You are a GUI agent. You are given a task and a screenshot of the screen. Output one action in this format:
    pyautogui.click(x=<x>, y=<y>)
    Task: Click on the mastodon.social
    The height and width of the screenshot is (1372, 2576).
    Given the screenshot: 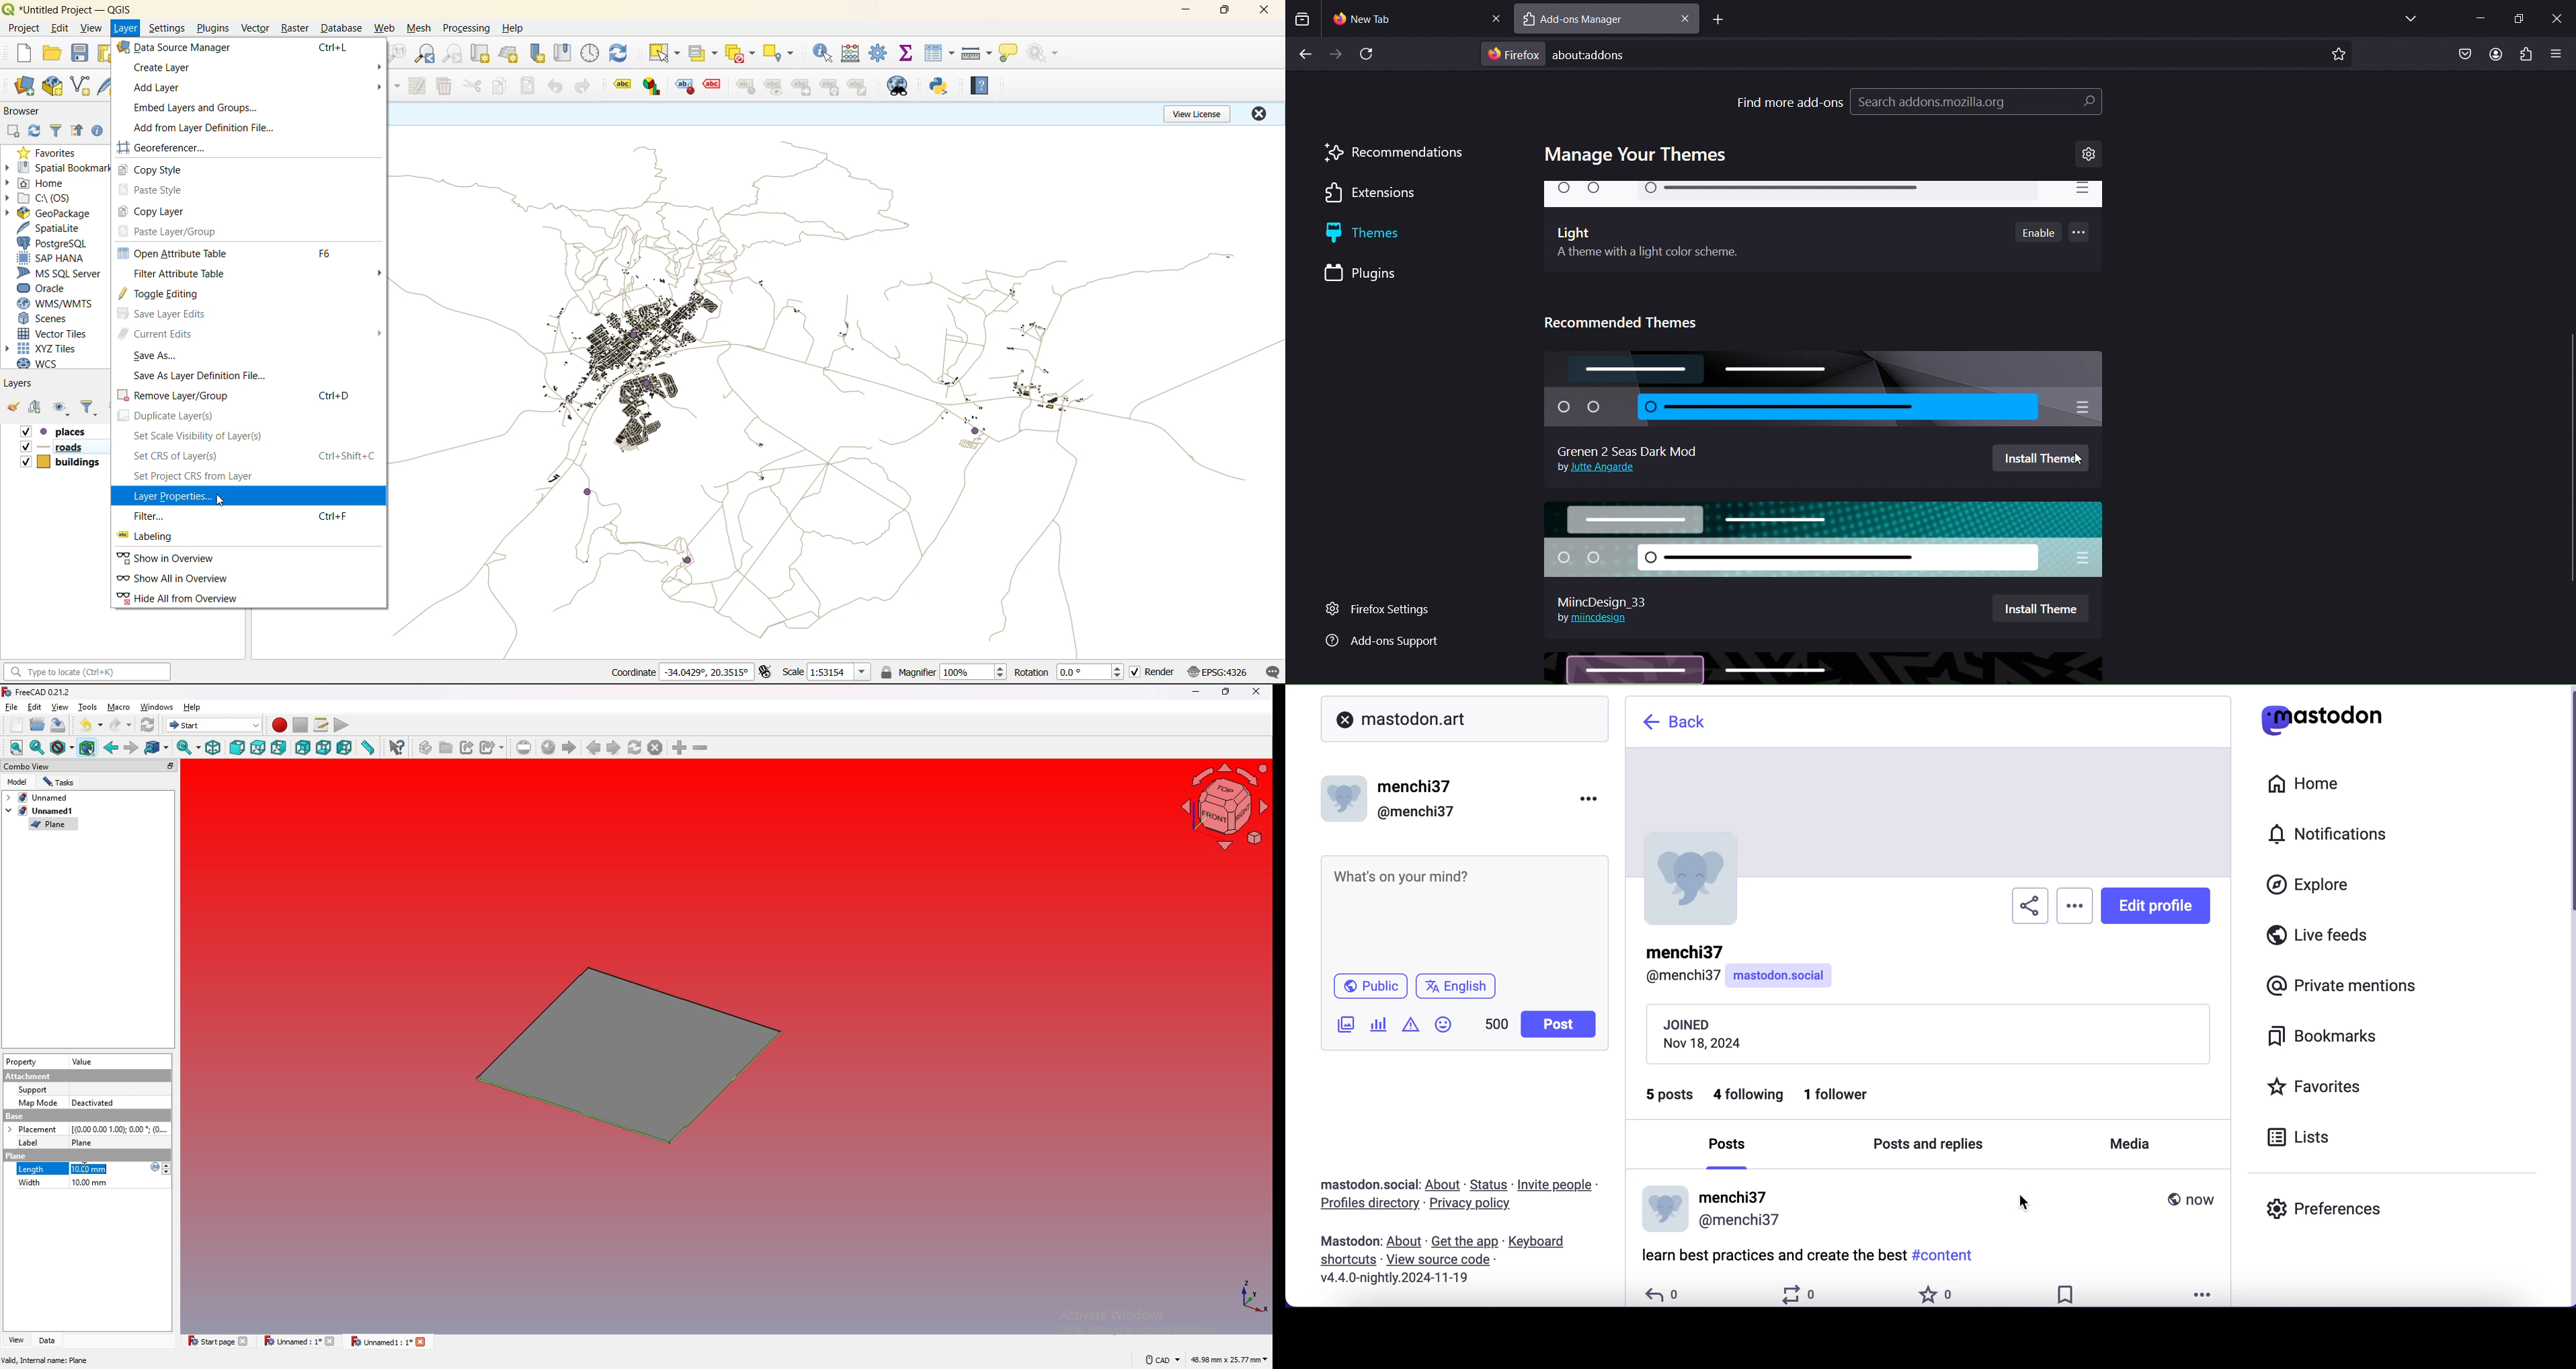 What is the action you would take?
    pyautogui.click(x=1364, y=1183)
    